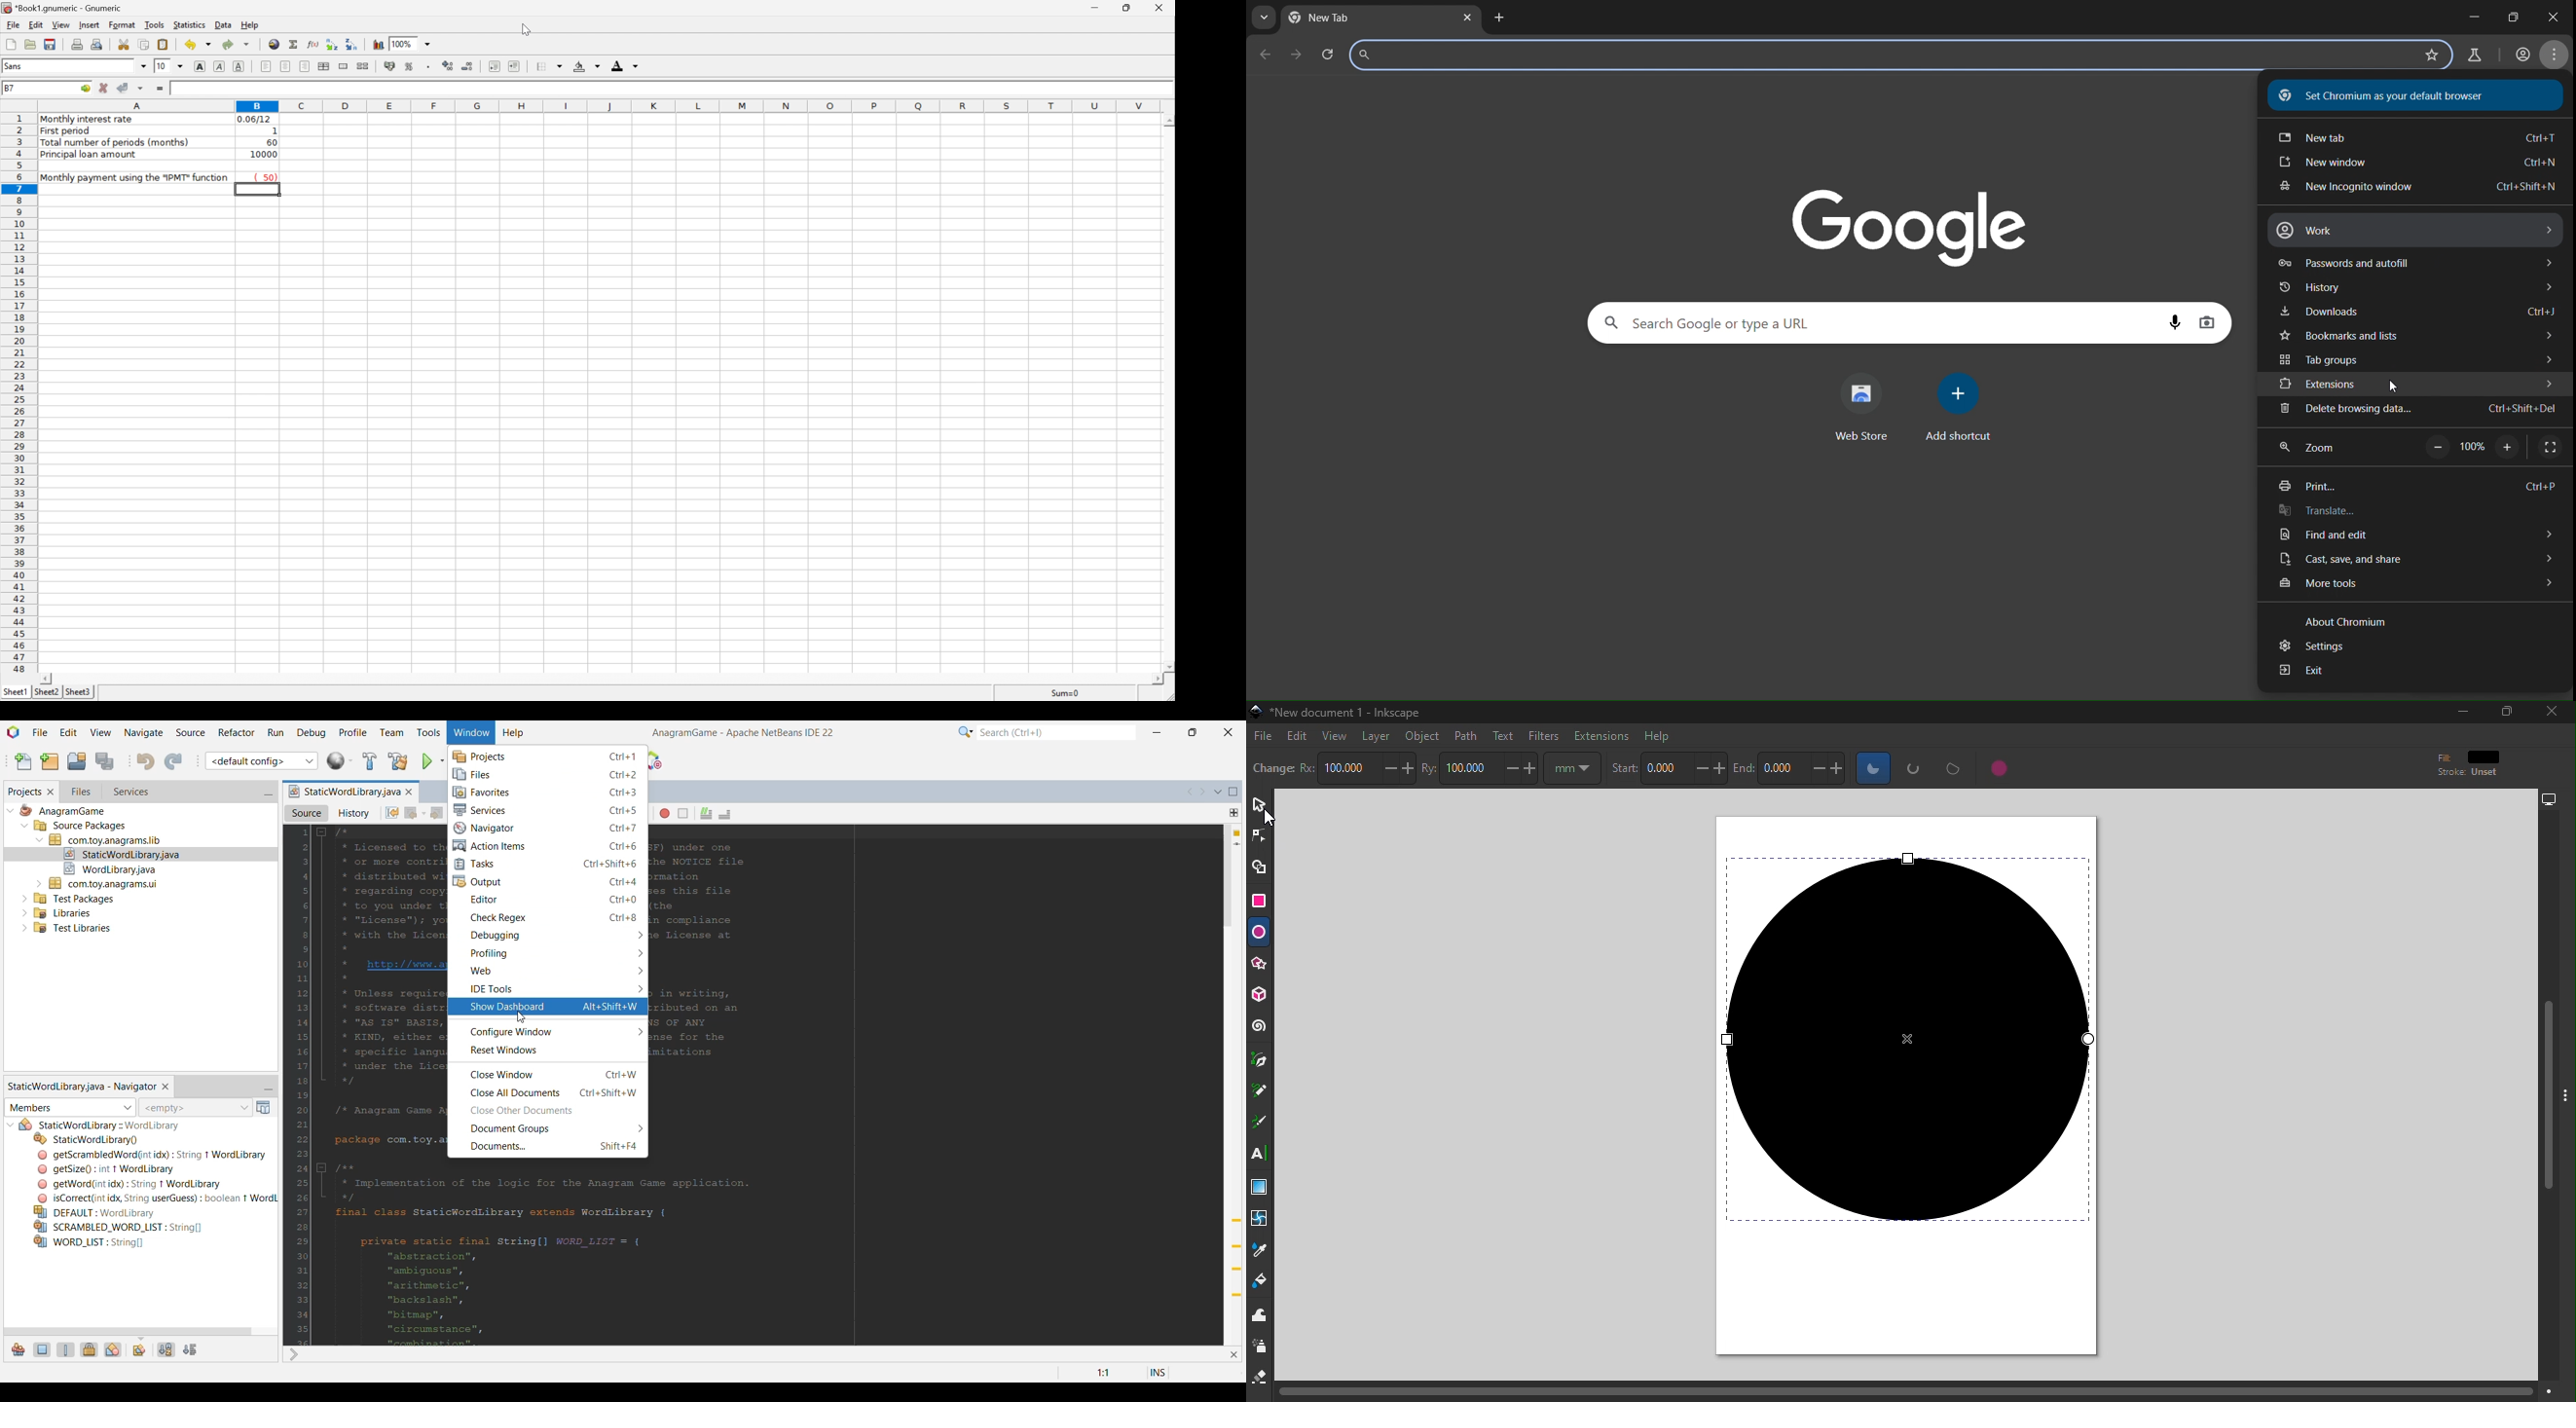 This screenshot has height=1428, width=2576. Describe the element at coordinates (1428, 766) in the screenshot. I see `Ry` at that location.